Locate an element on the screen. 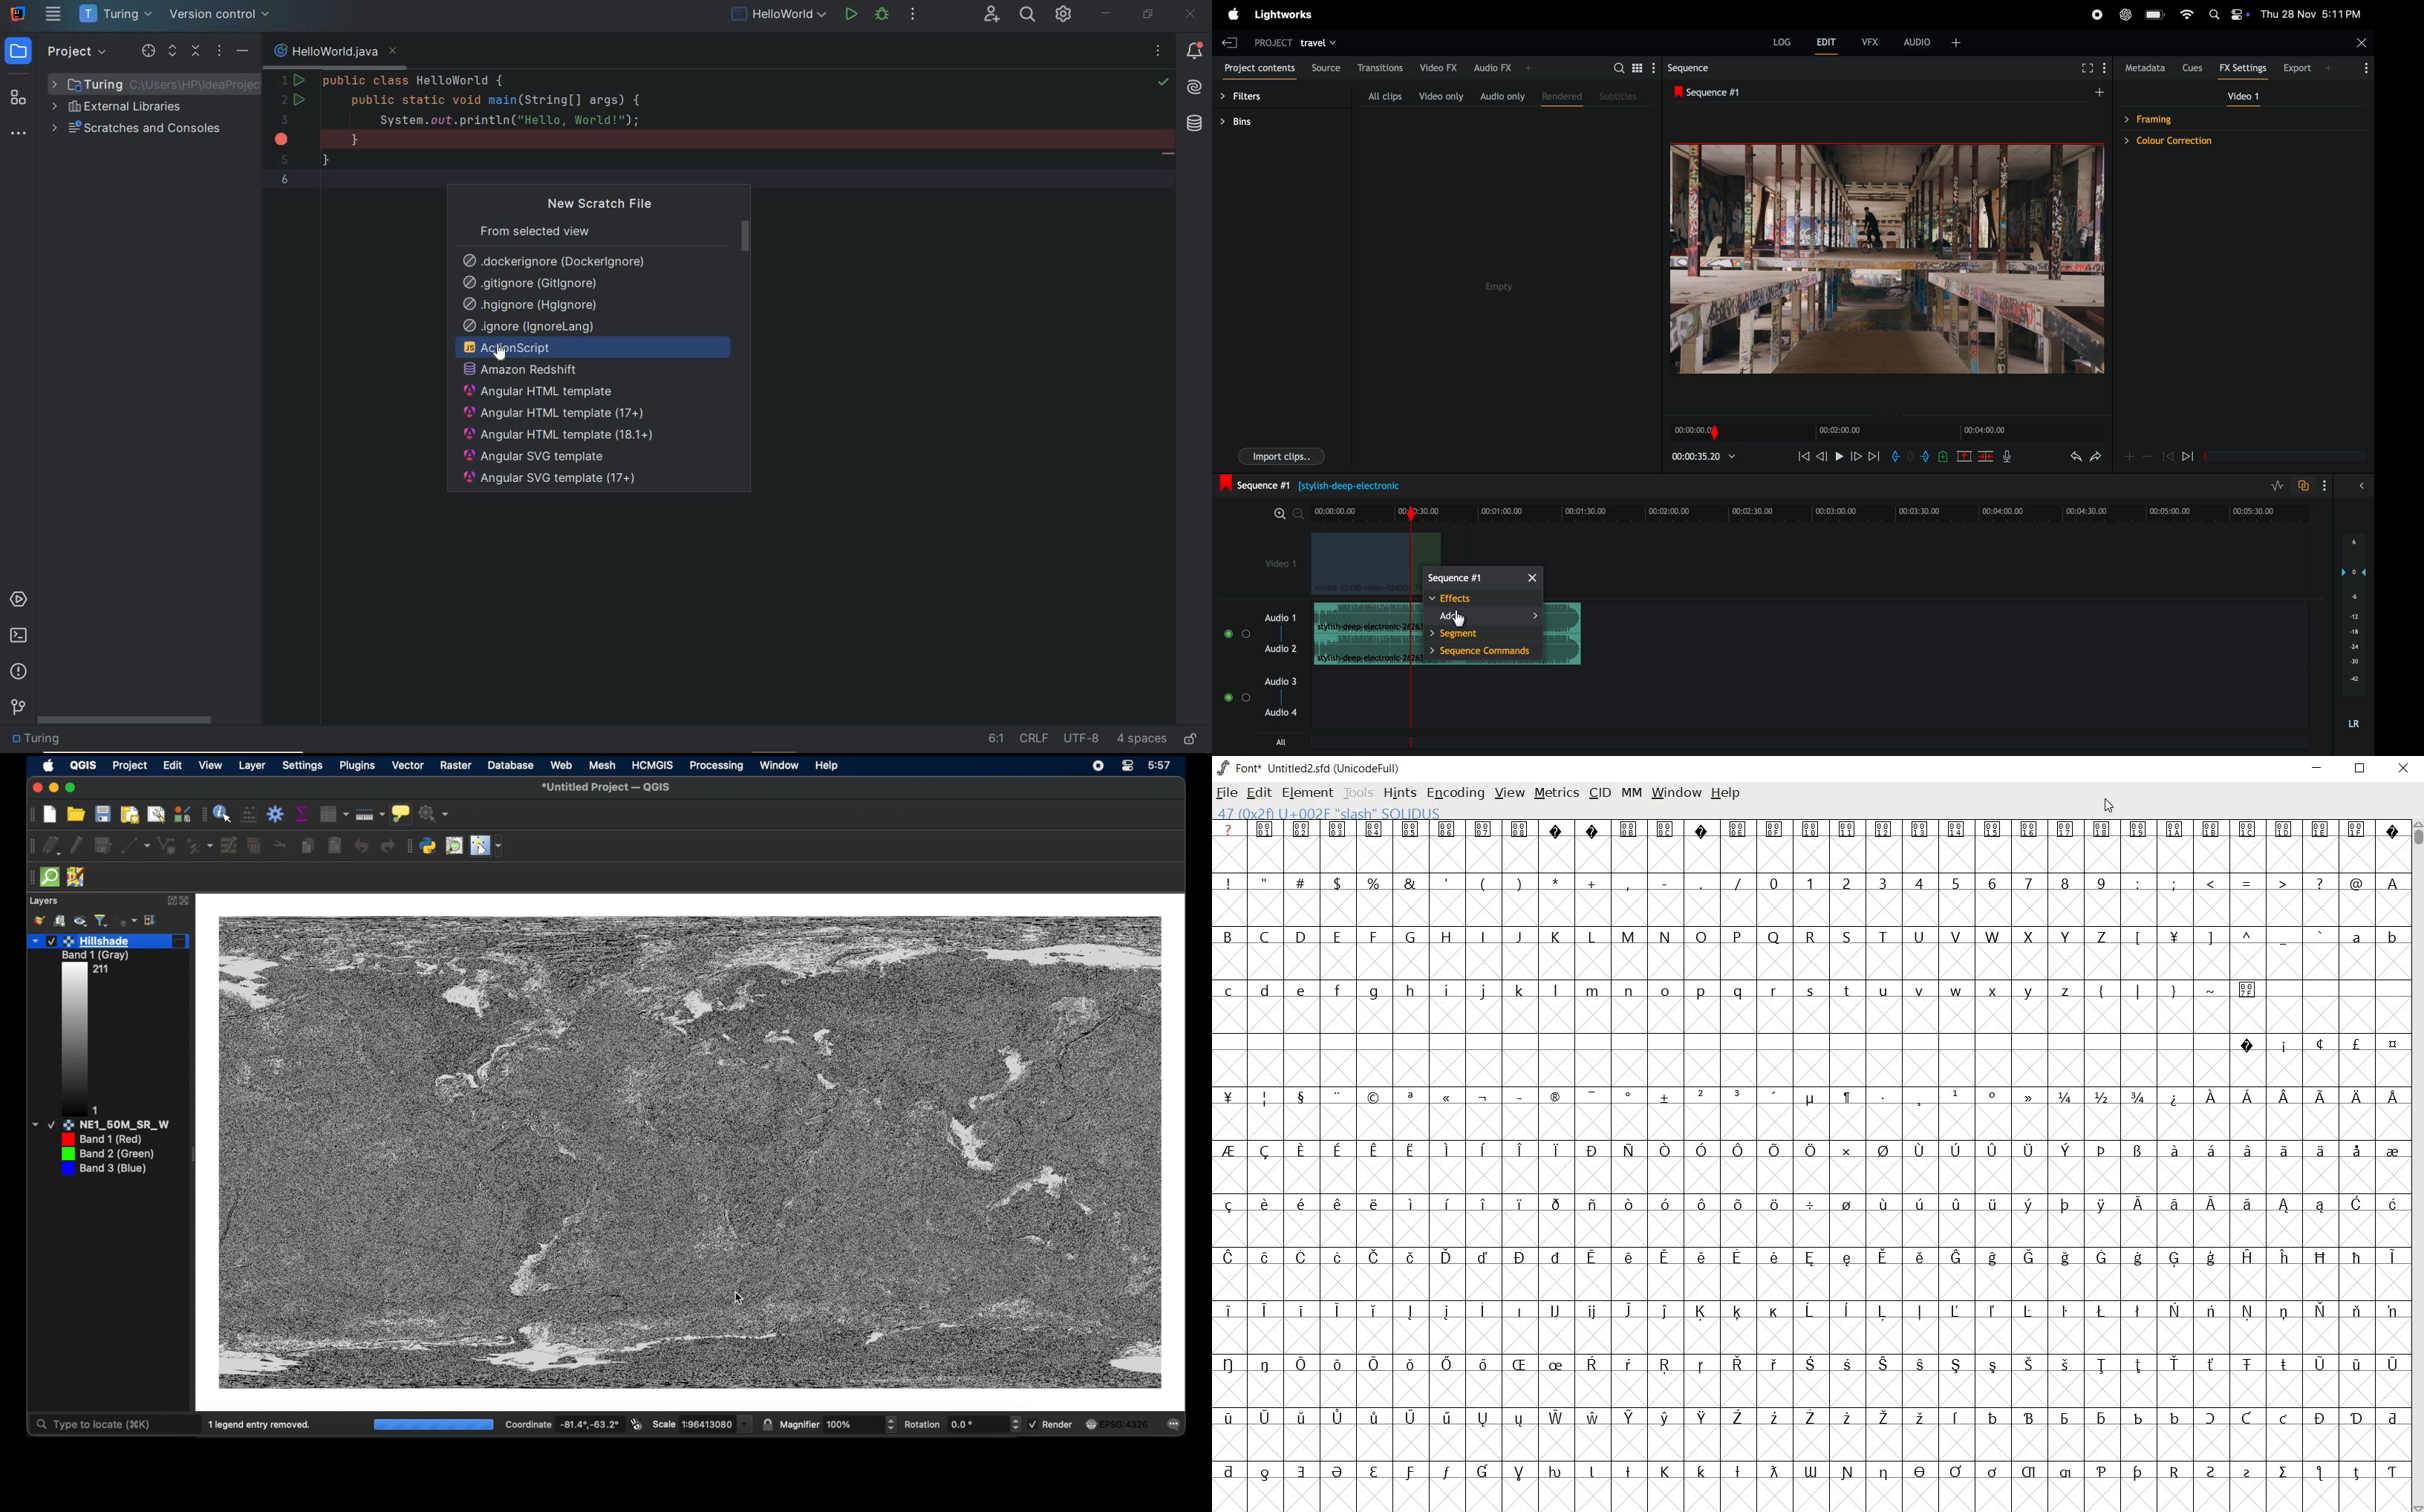 This screenshot has height=1512, width=2436. symbols is located at coordinates (2225, 937).